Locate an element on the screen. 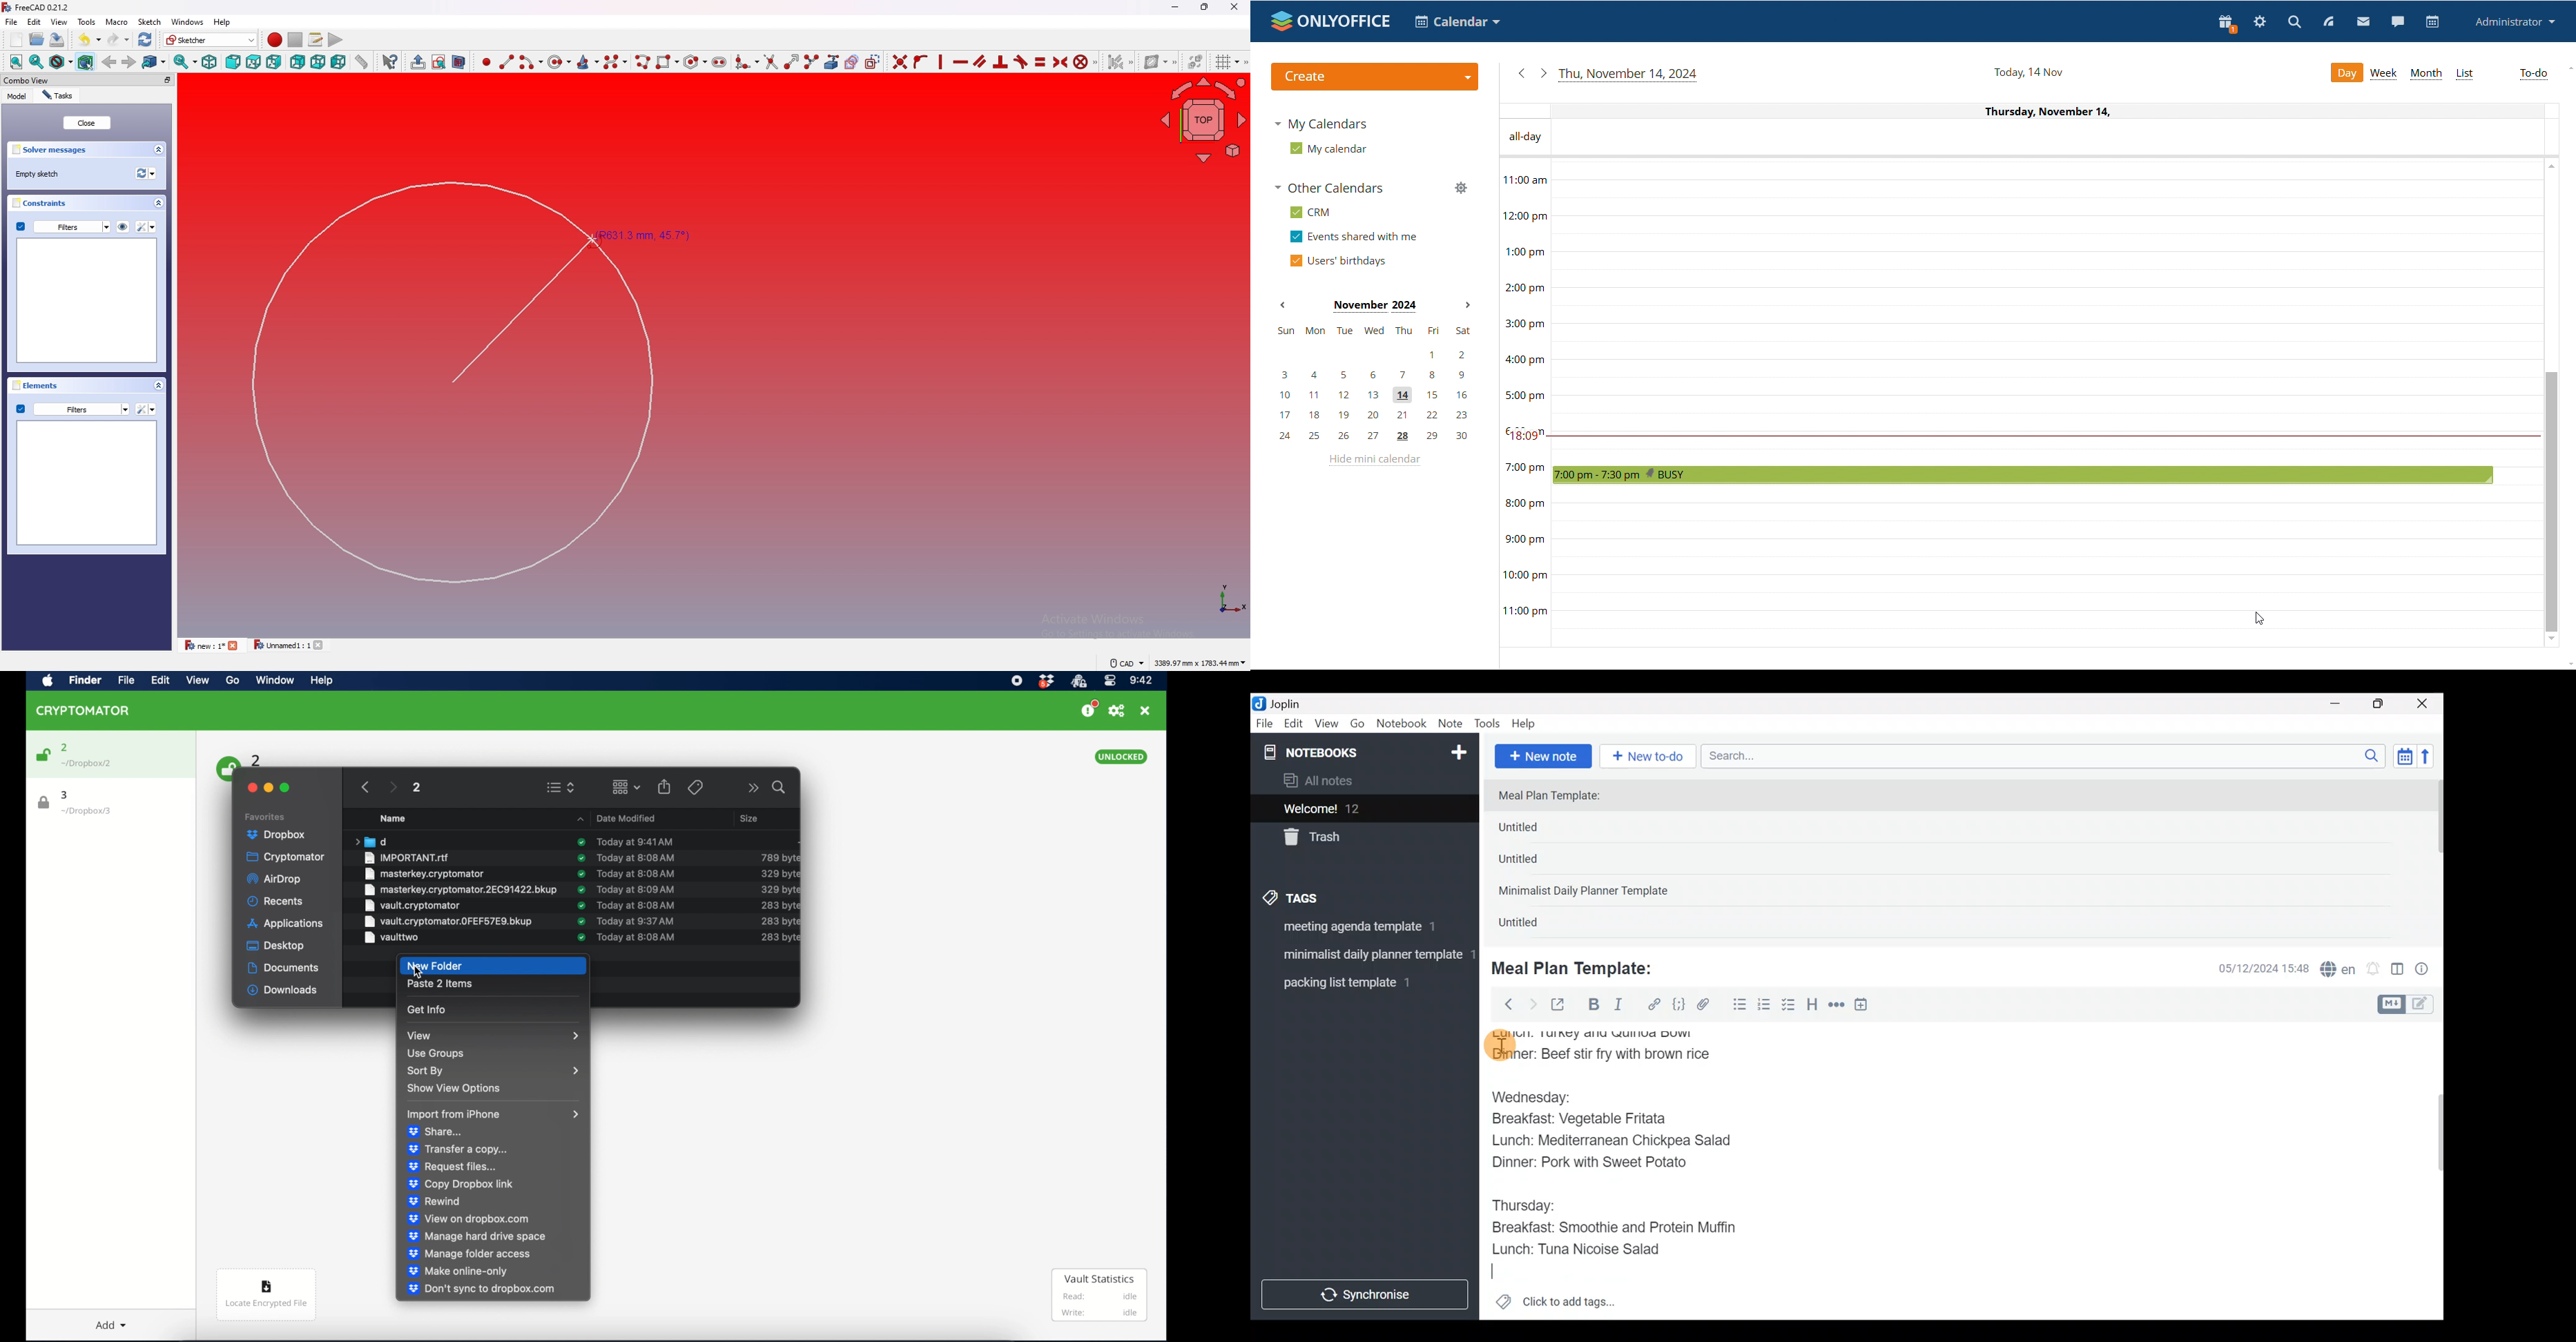 The image size is (2576, 1344). scroll bar is located at coordinates (2435, 859).